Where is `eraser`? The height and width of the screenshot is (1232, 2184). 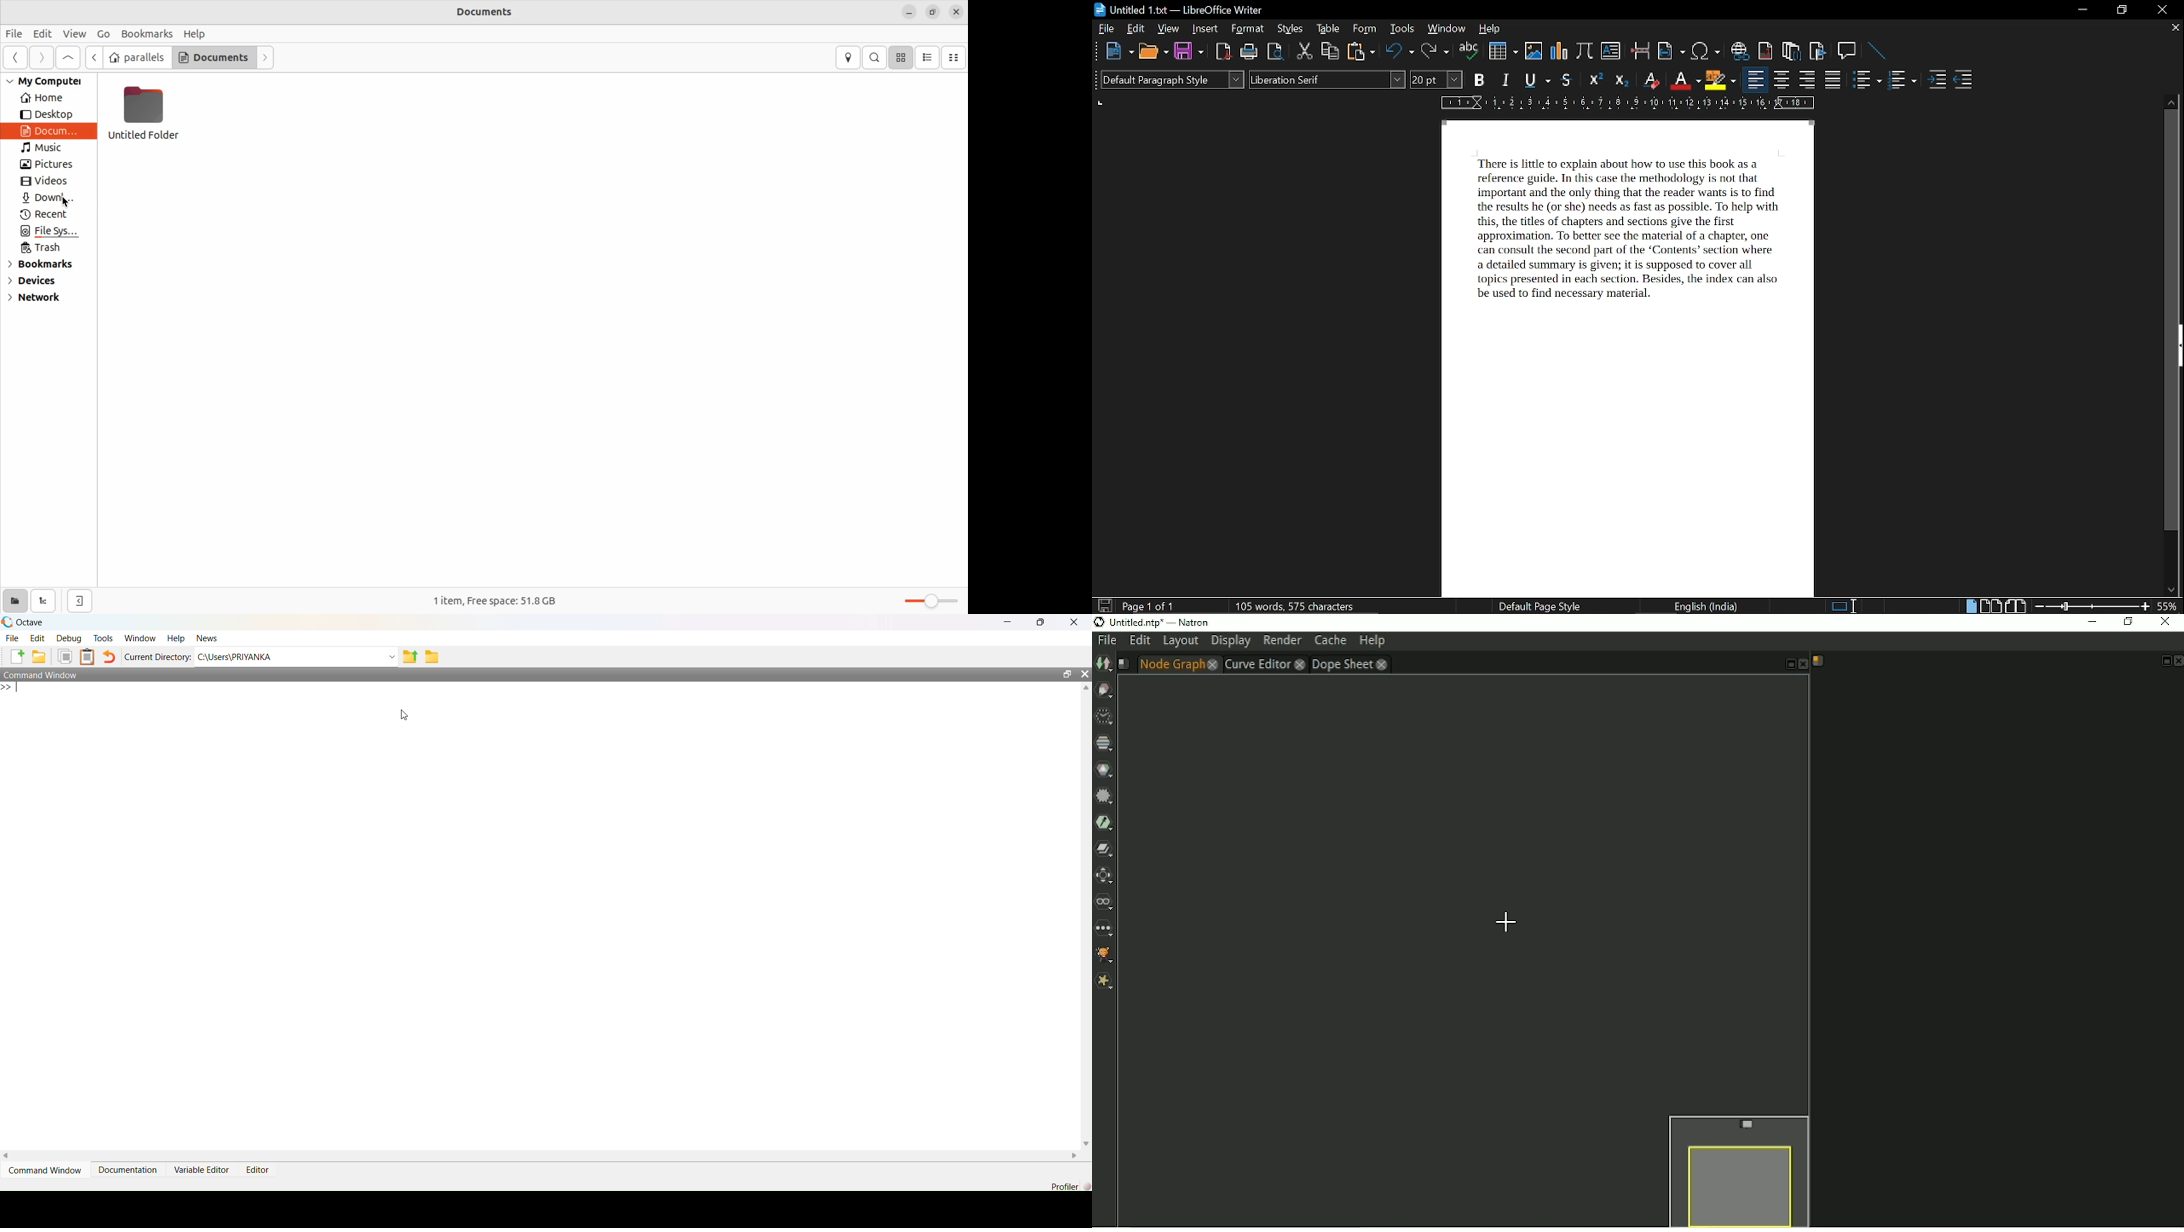
eraser is located at coordinates (1650, 79).